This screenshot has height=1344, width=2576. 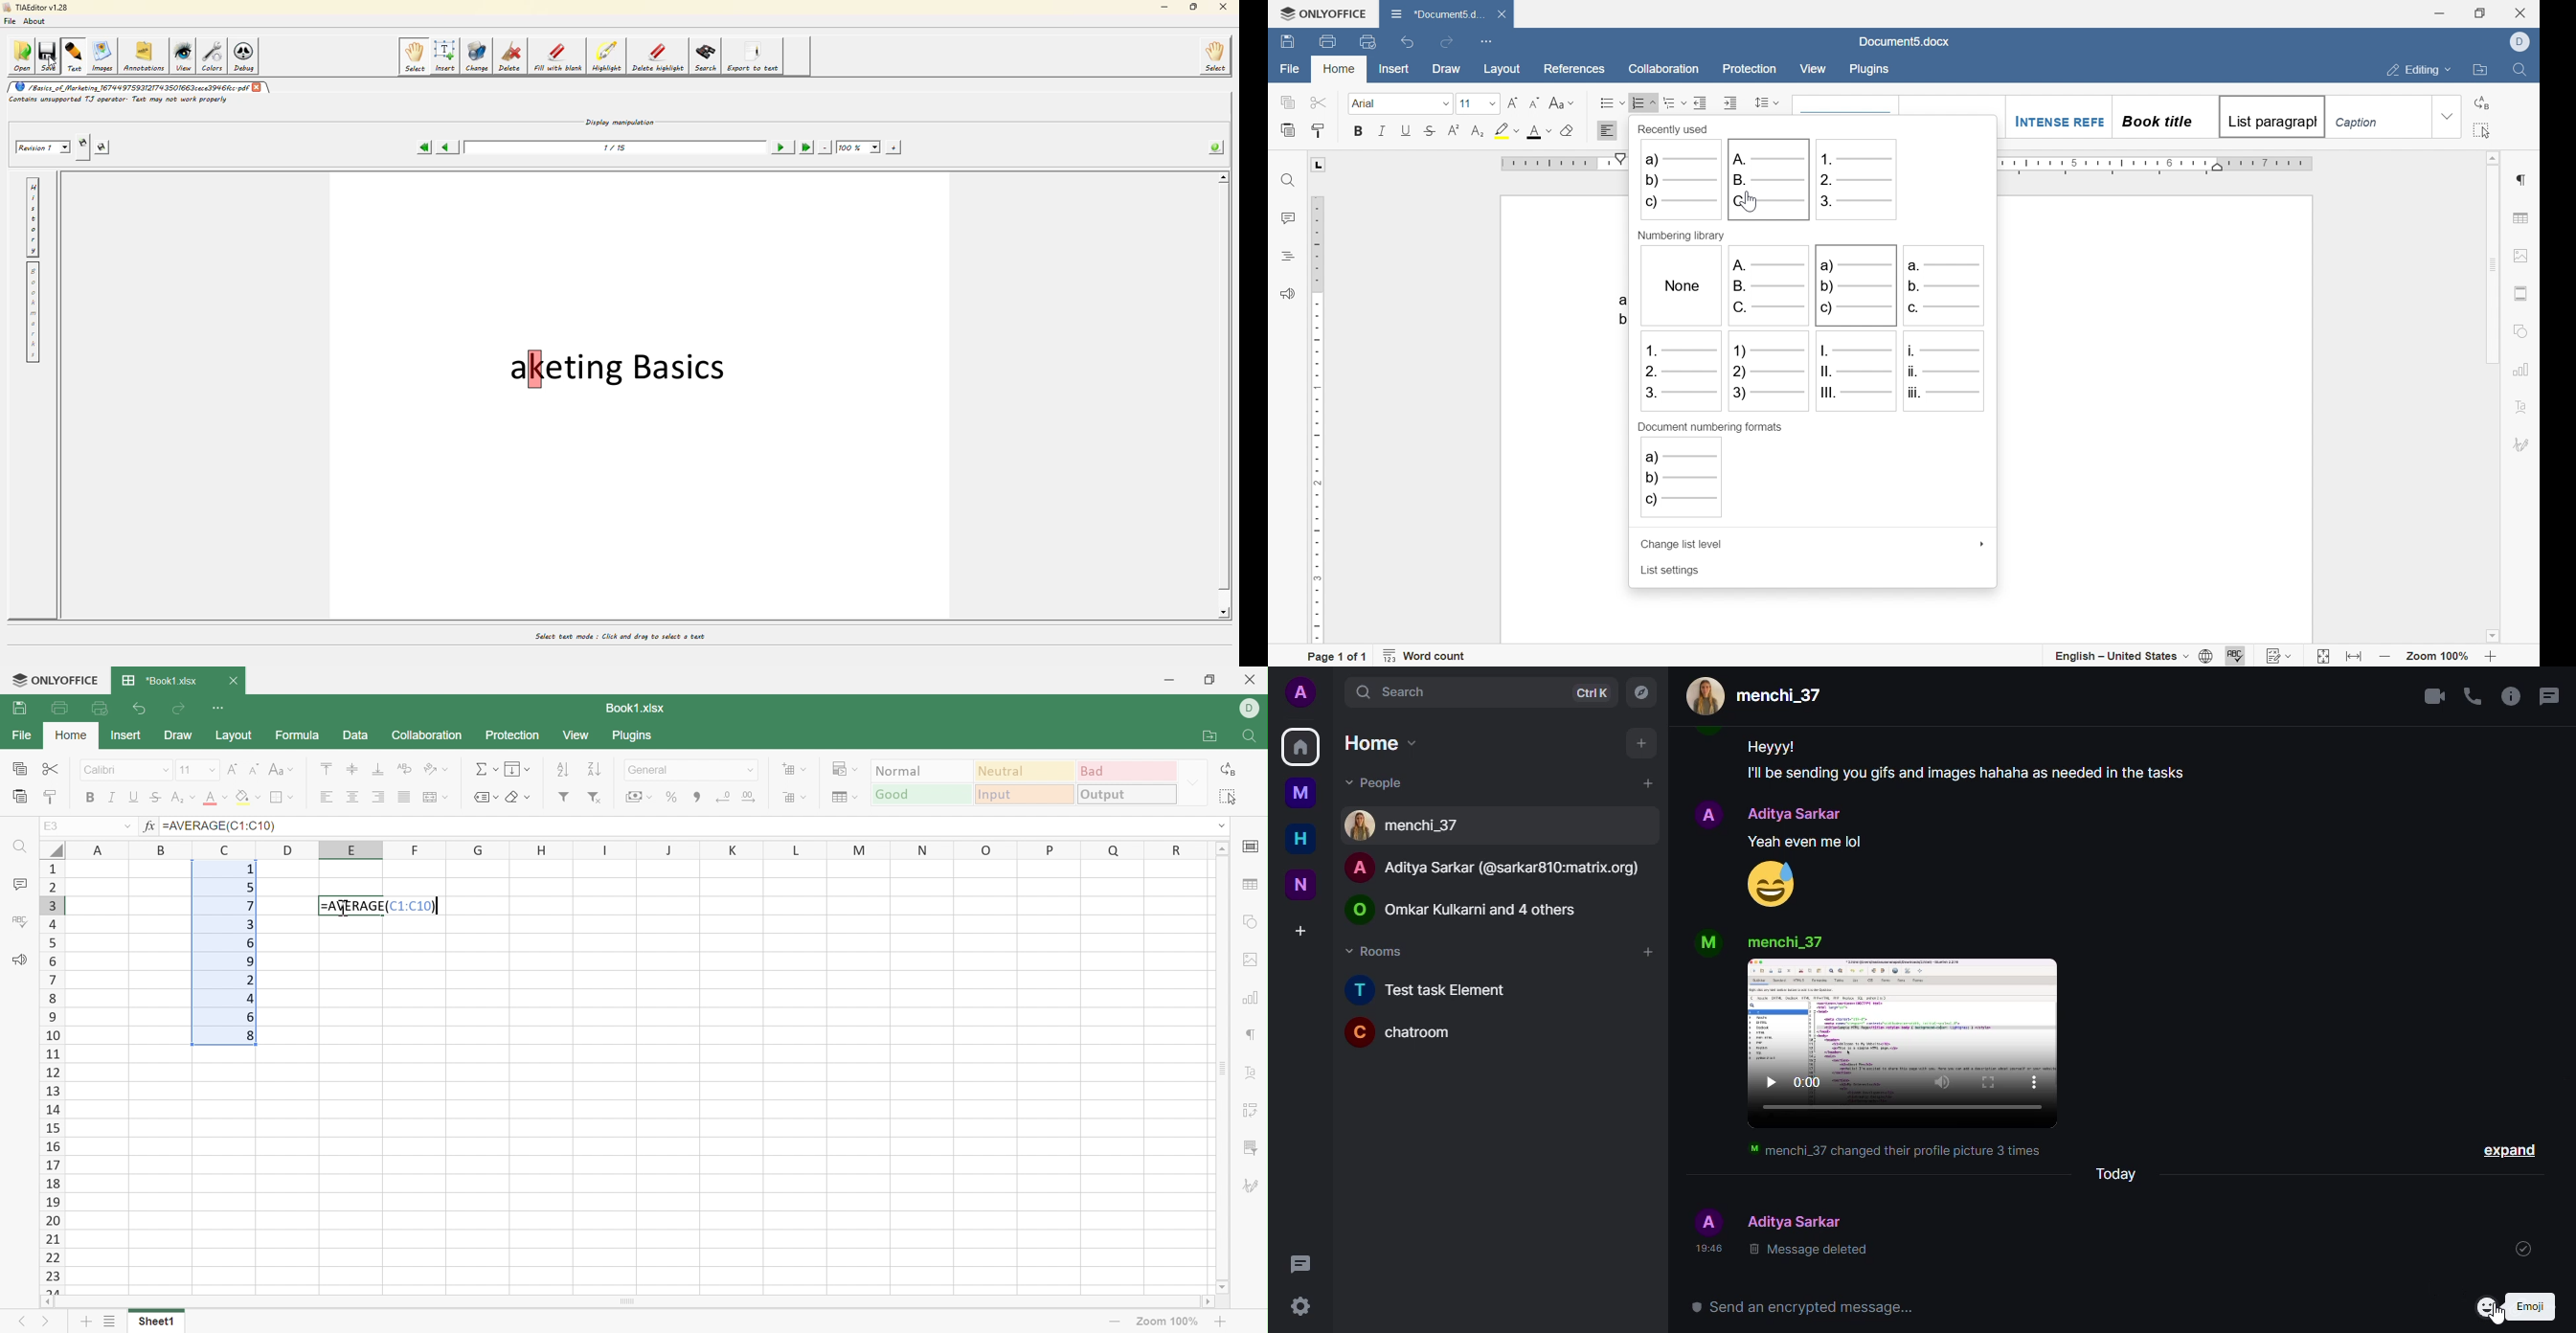 What do you see at coordinates (1358, 131) in the screenshot?
I see `bold` at bounding box center [1358, 131].